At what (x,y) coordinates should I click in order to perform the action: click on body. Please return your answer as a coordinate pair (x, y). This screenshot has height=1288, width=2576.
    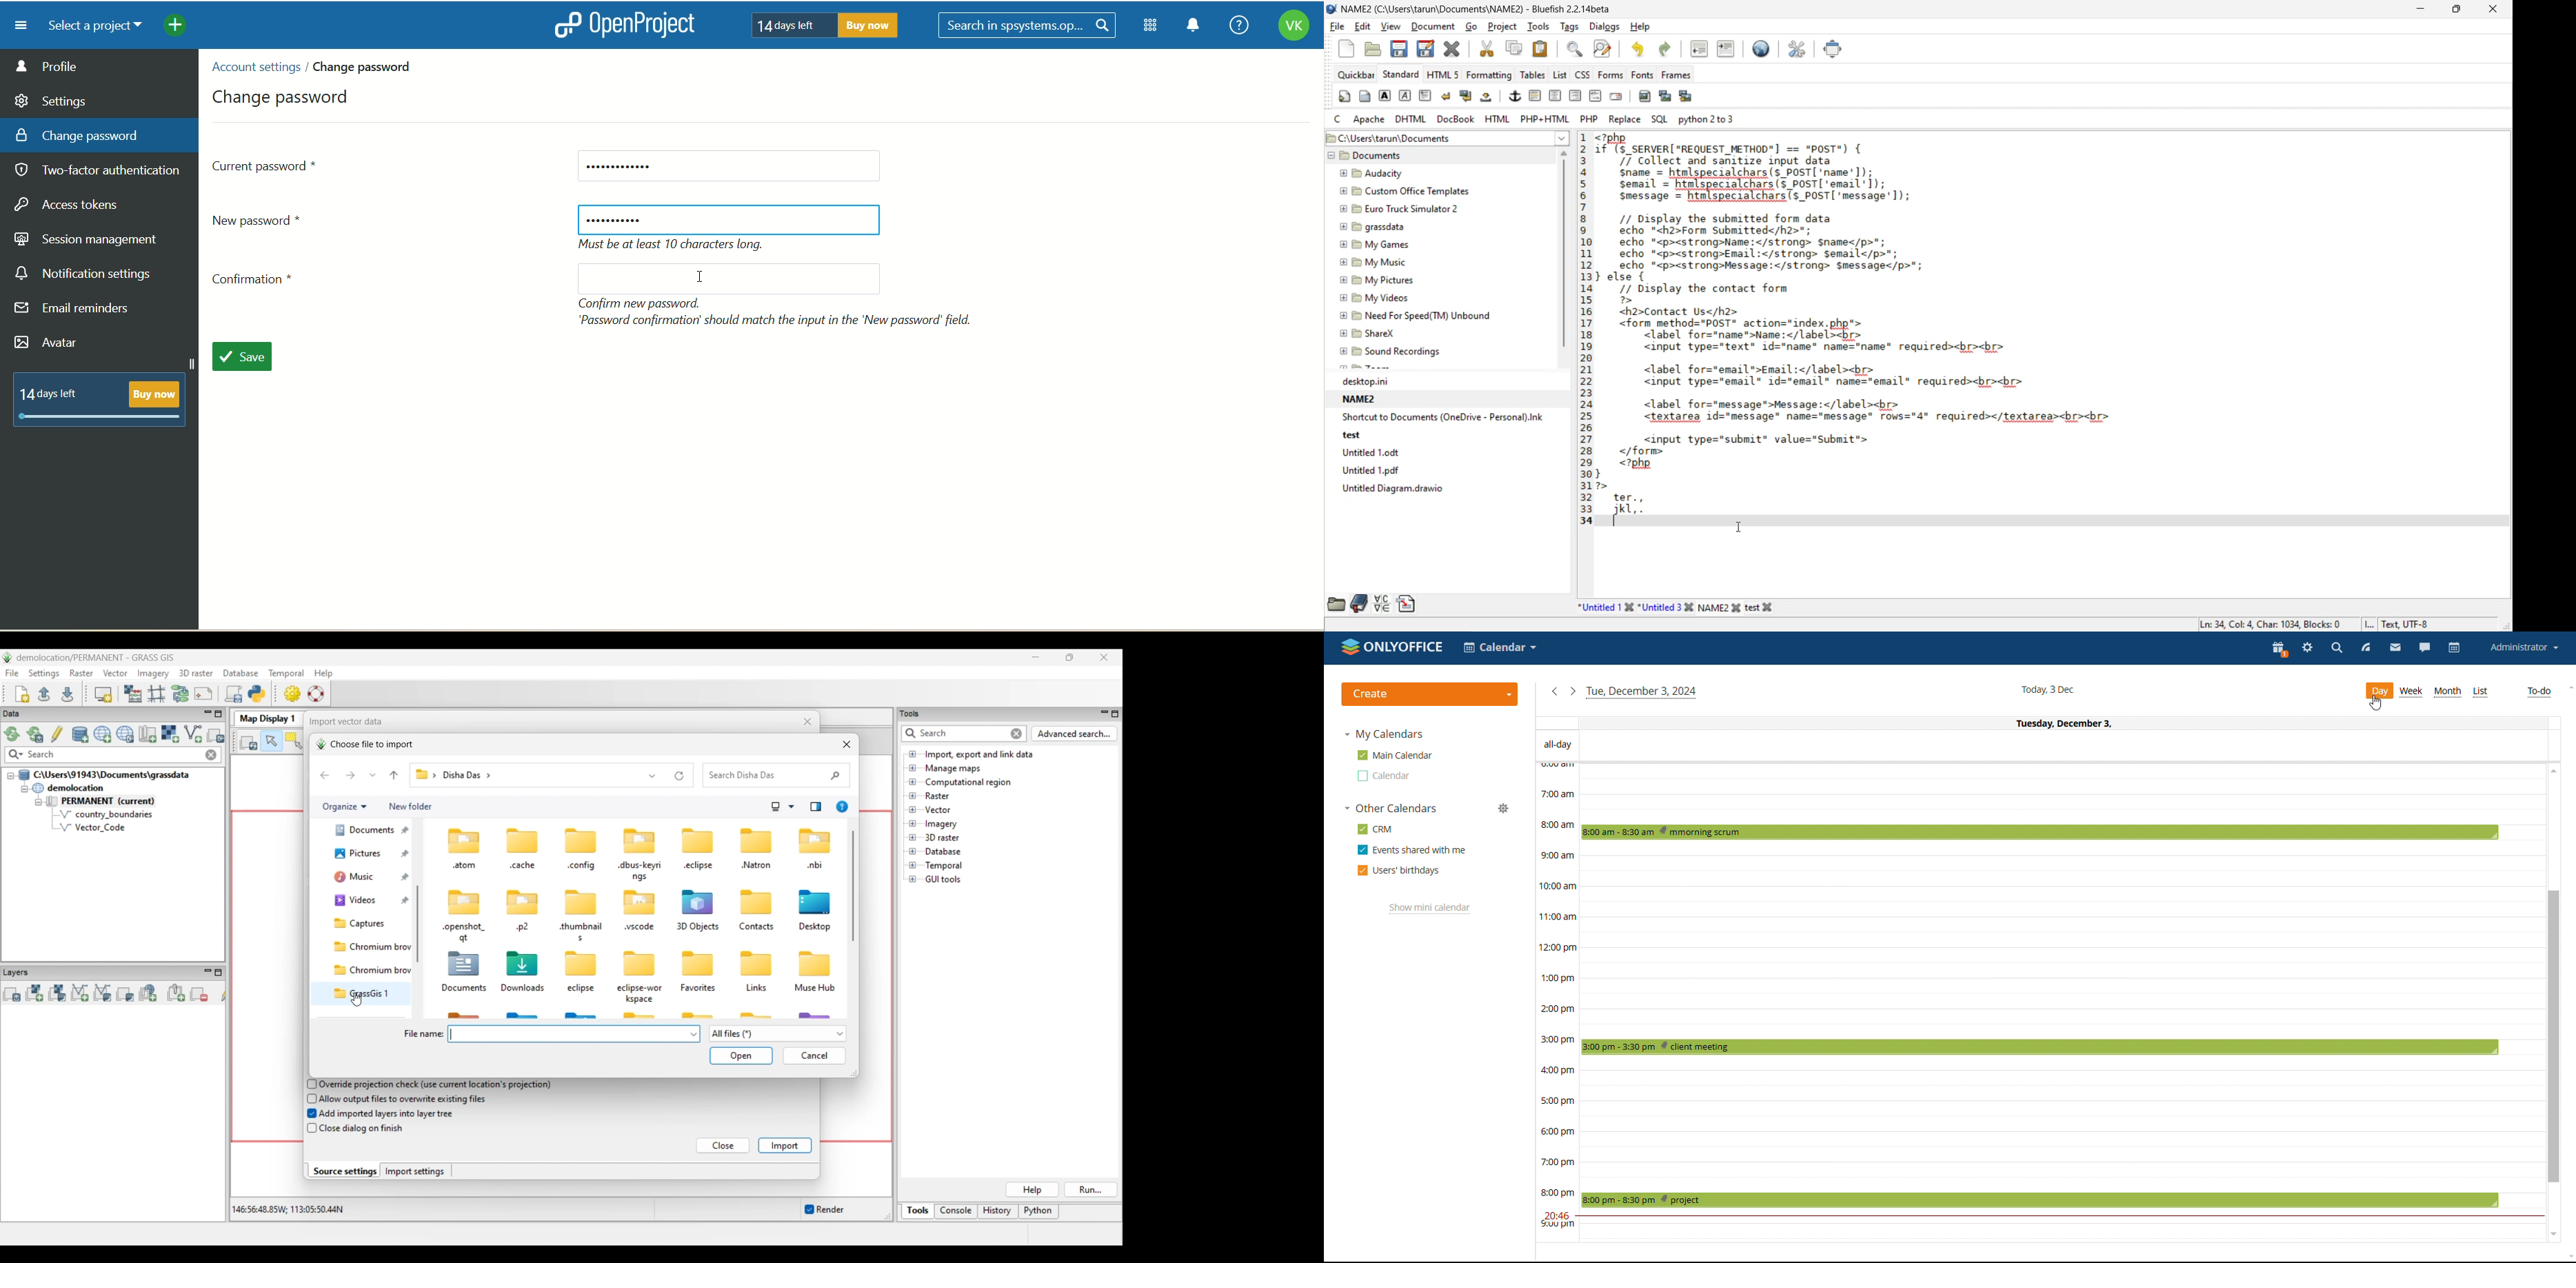
    Looking at the image, I should click on (1363, 96).